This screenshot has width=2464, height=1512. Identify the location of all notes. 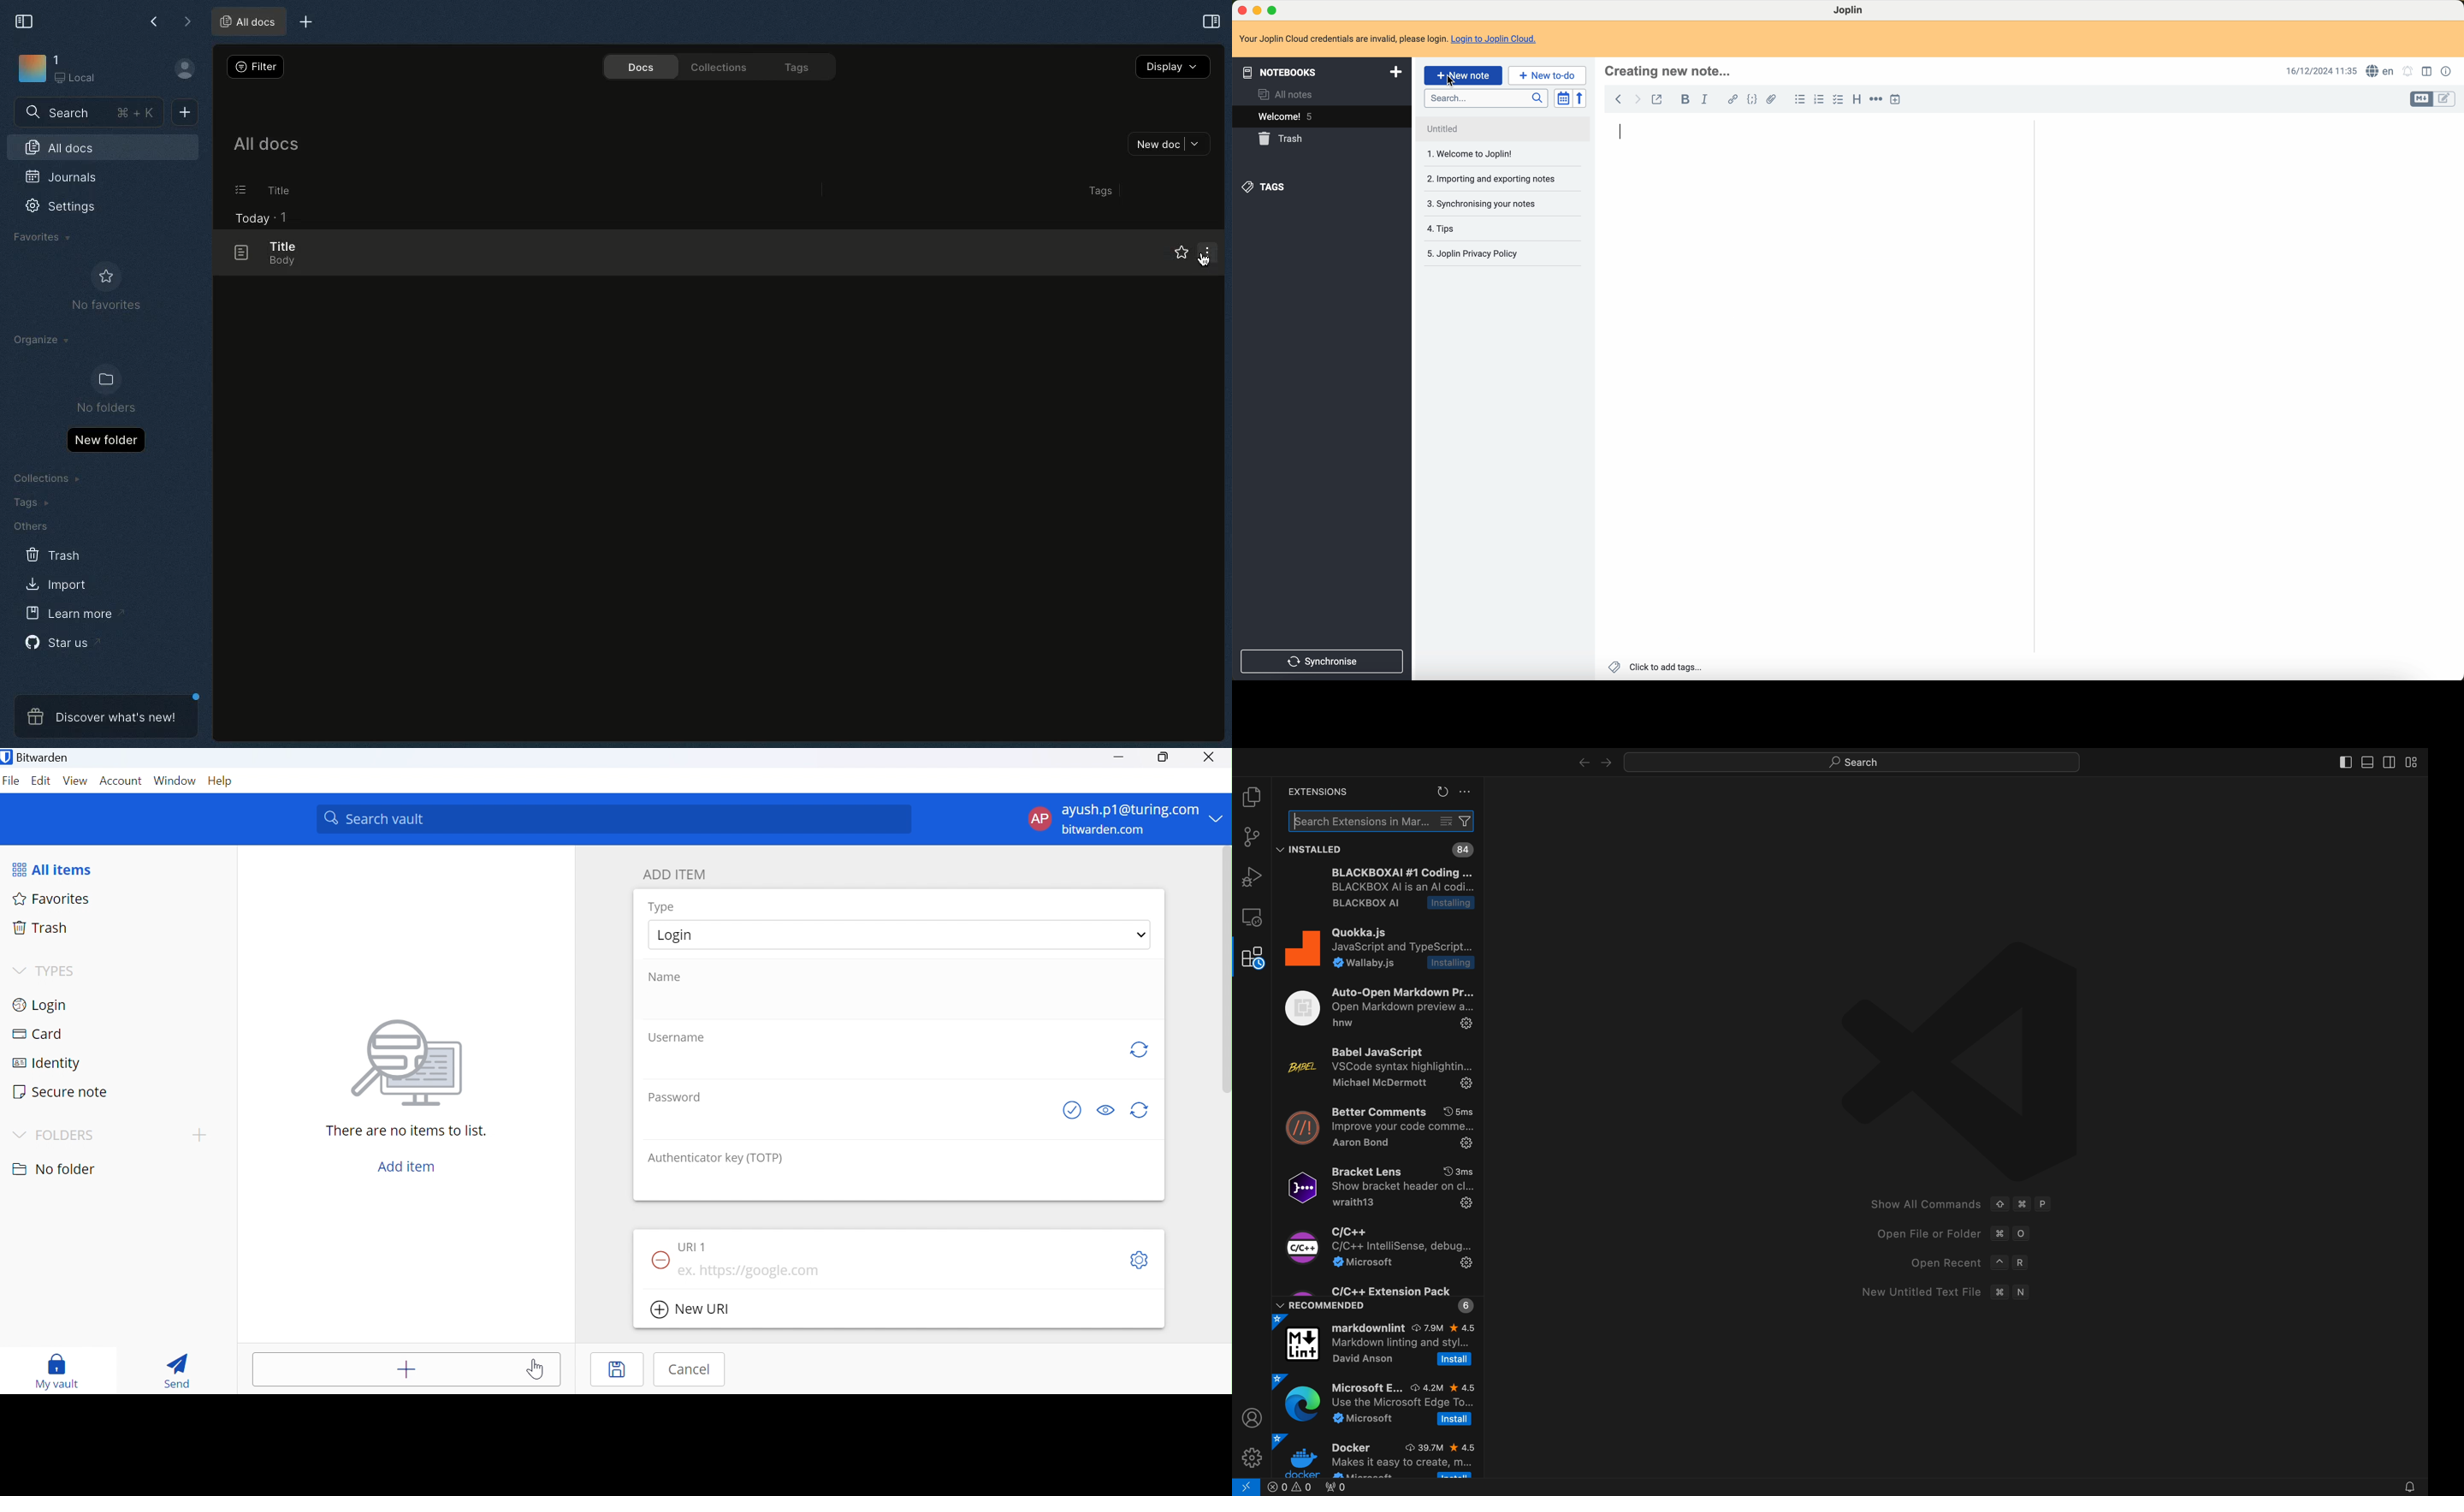
(1286, 95).